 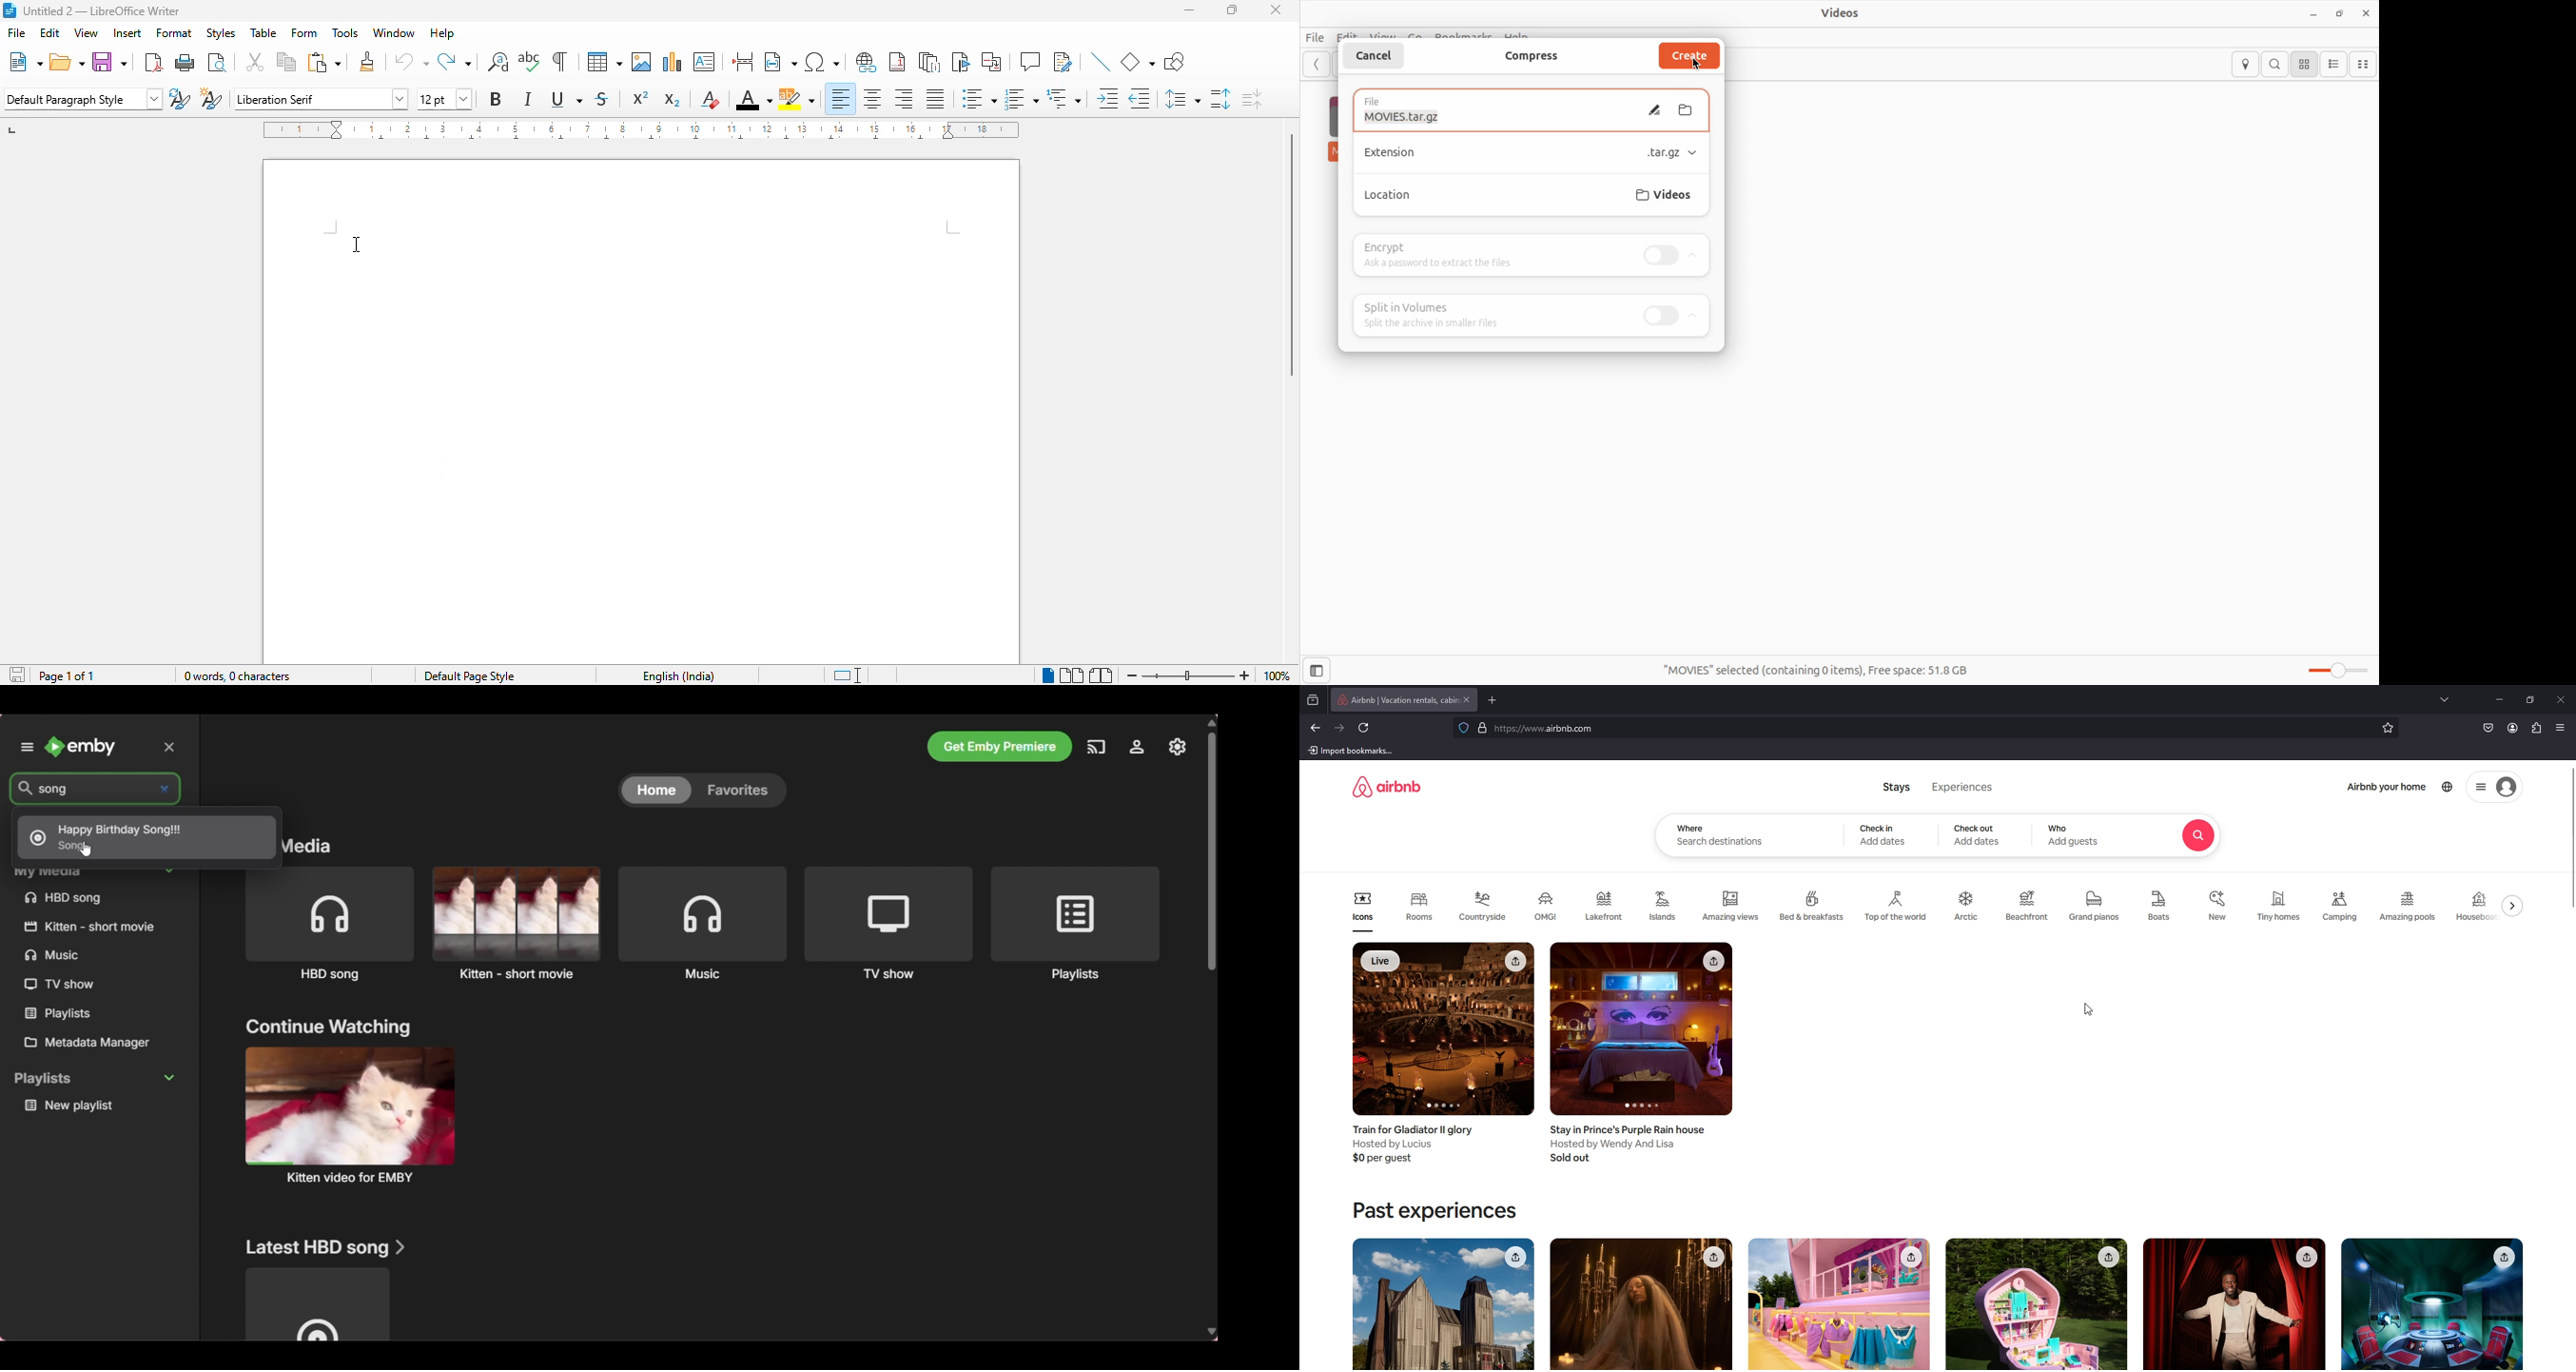 I want to click on spelling, so click(x=530, y=61).